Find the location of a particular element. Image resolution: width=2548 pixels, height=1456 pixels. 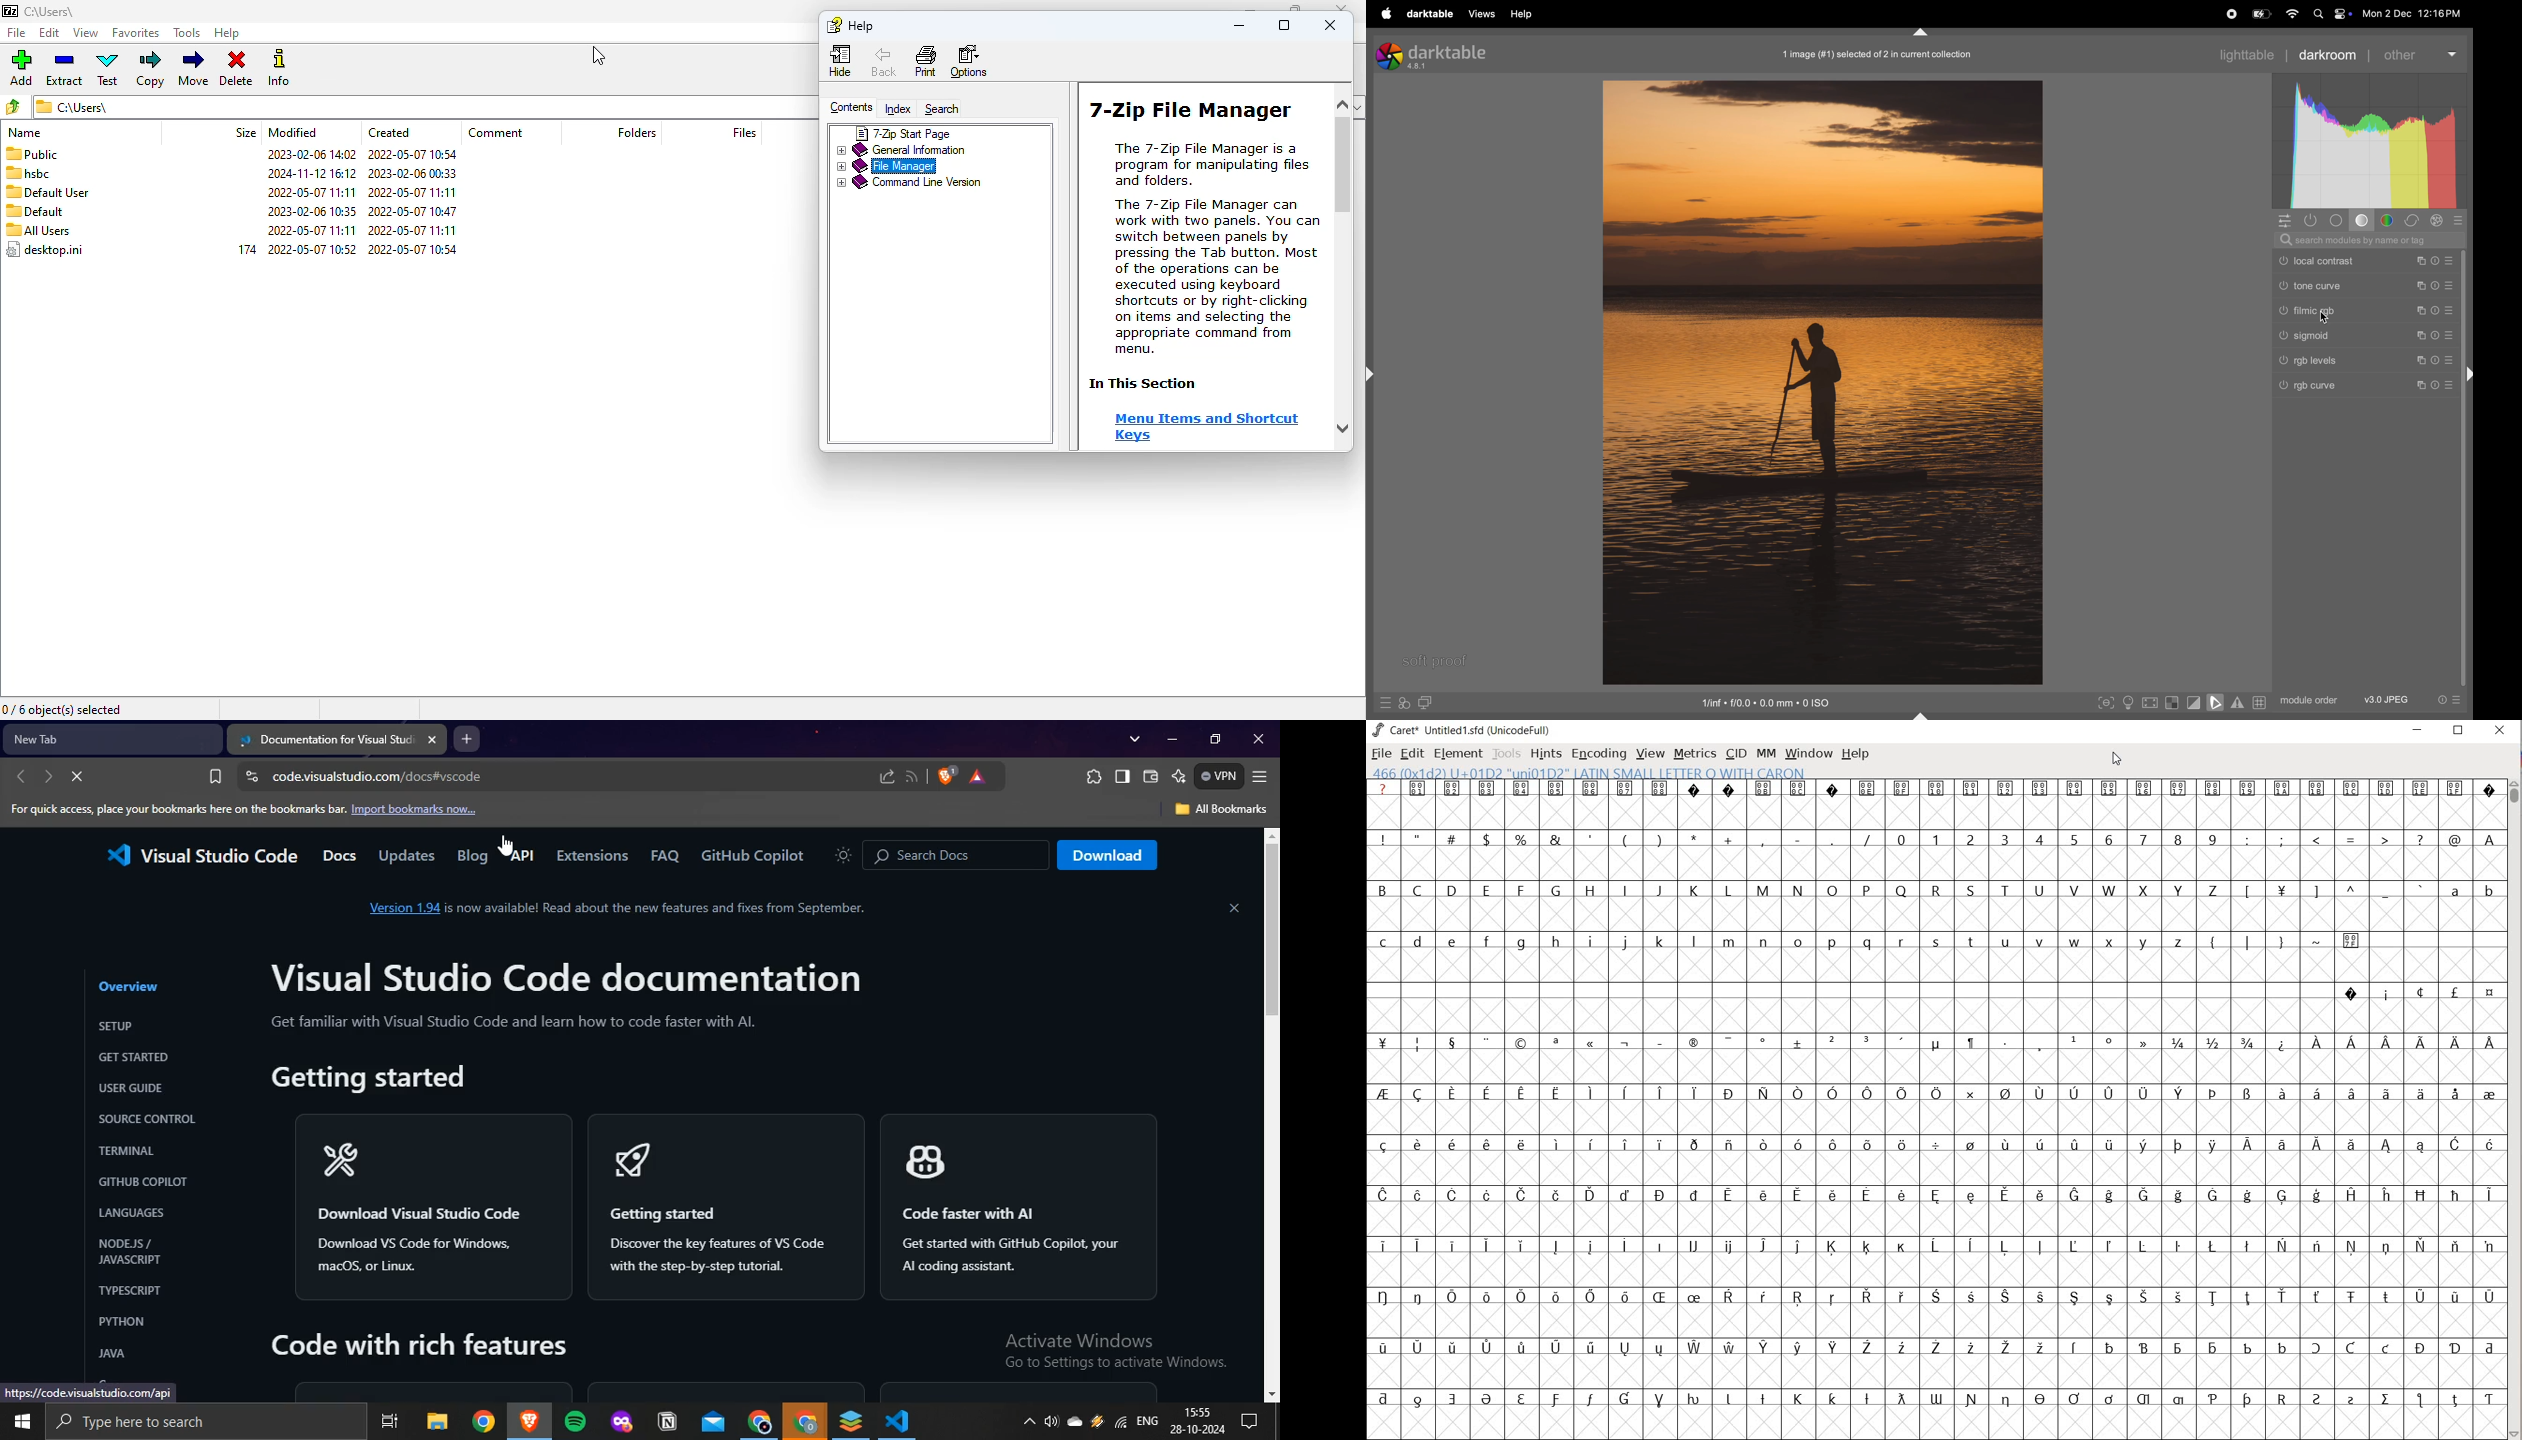

edit is located at coordinates (49, 32).